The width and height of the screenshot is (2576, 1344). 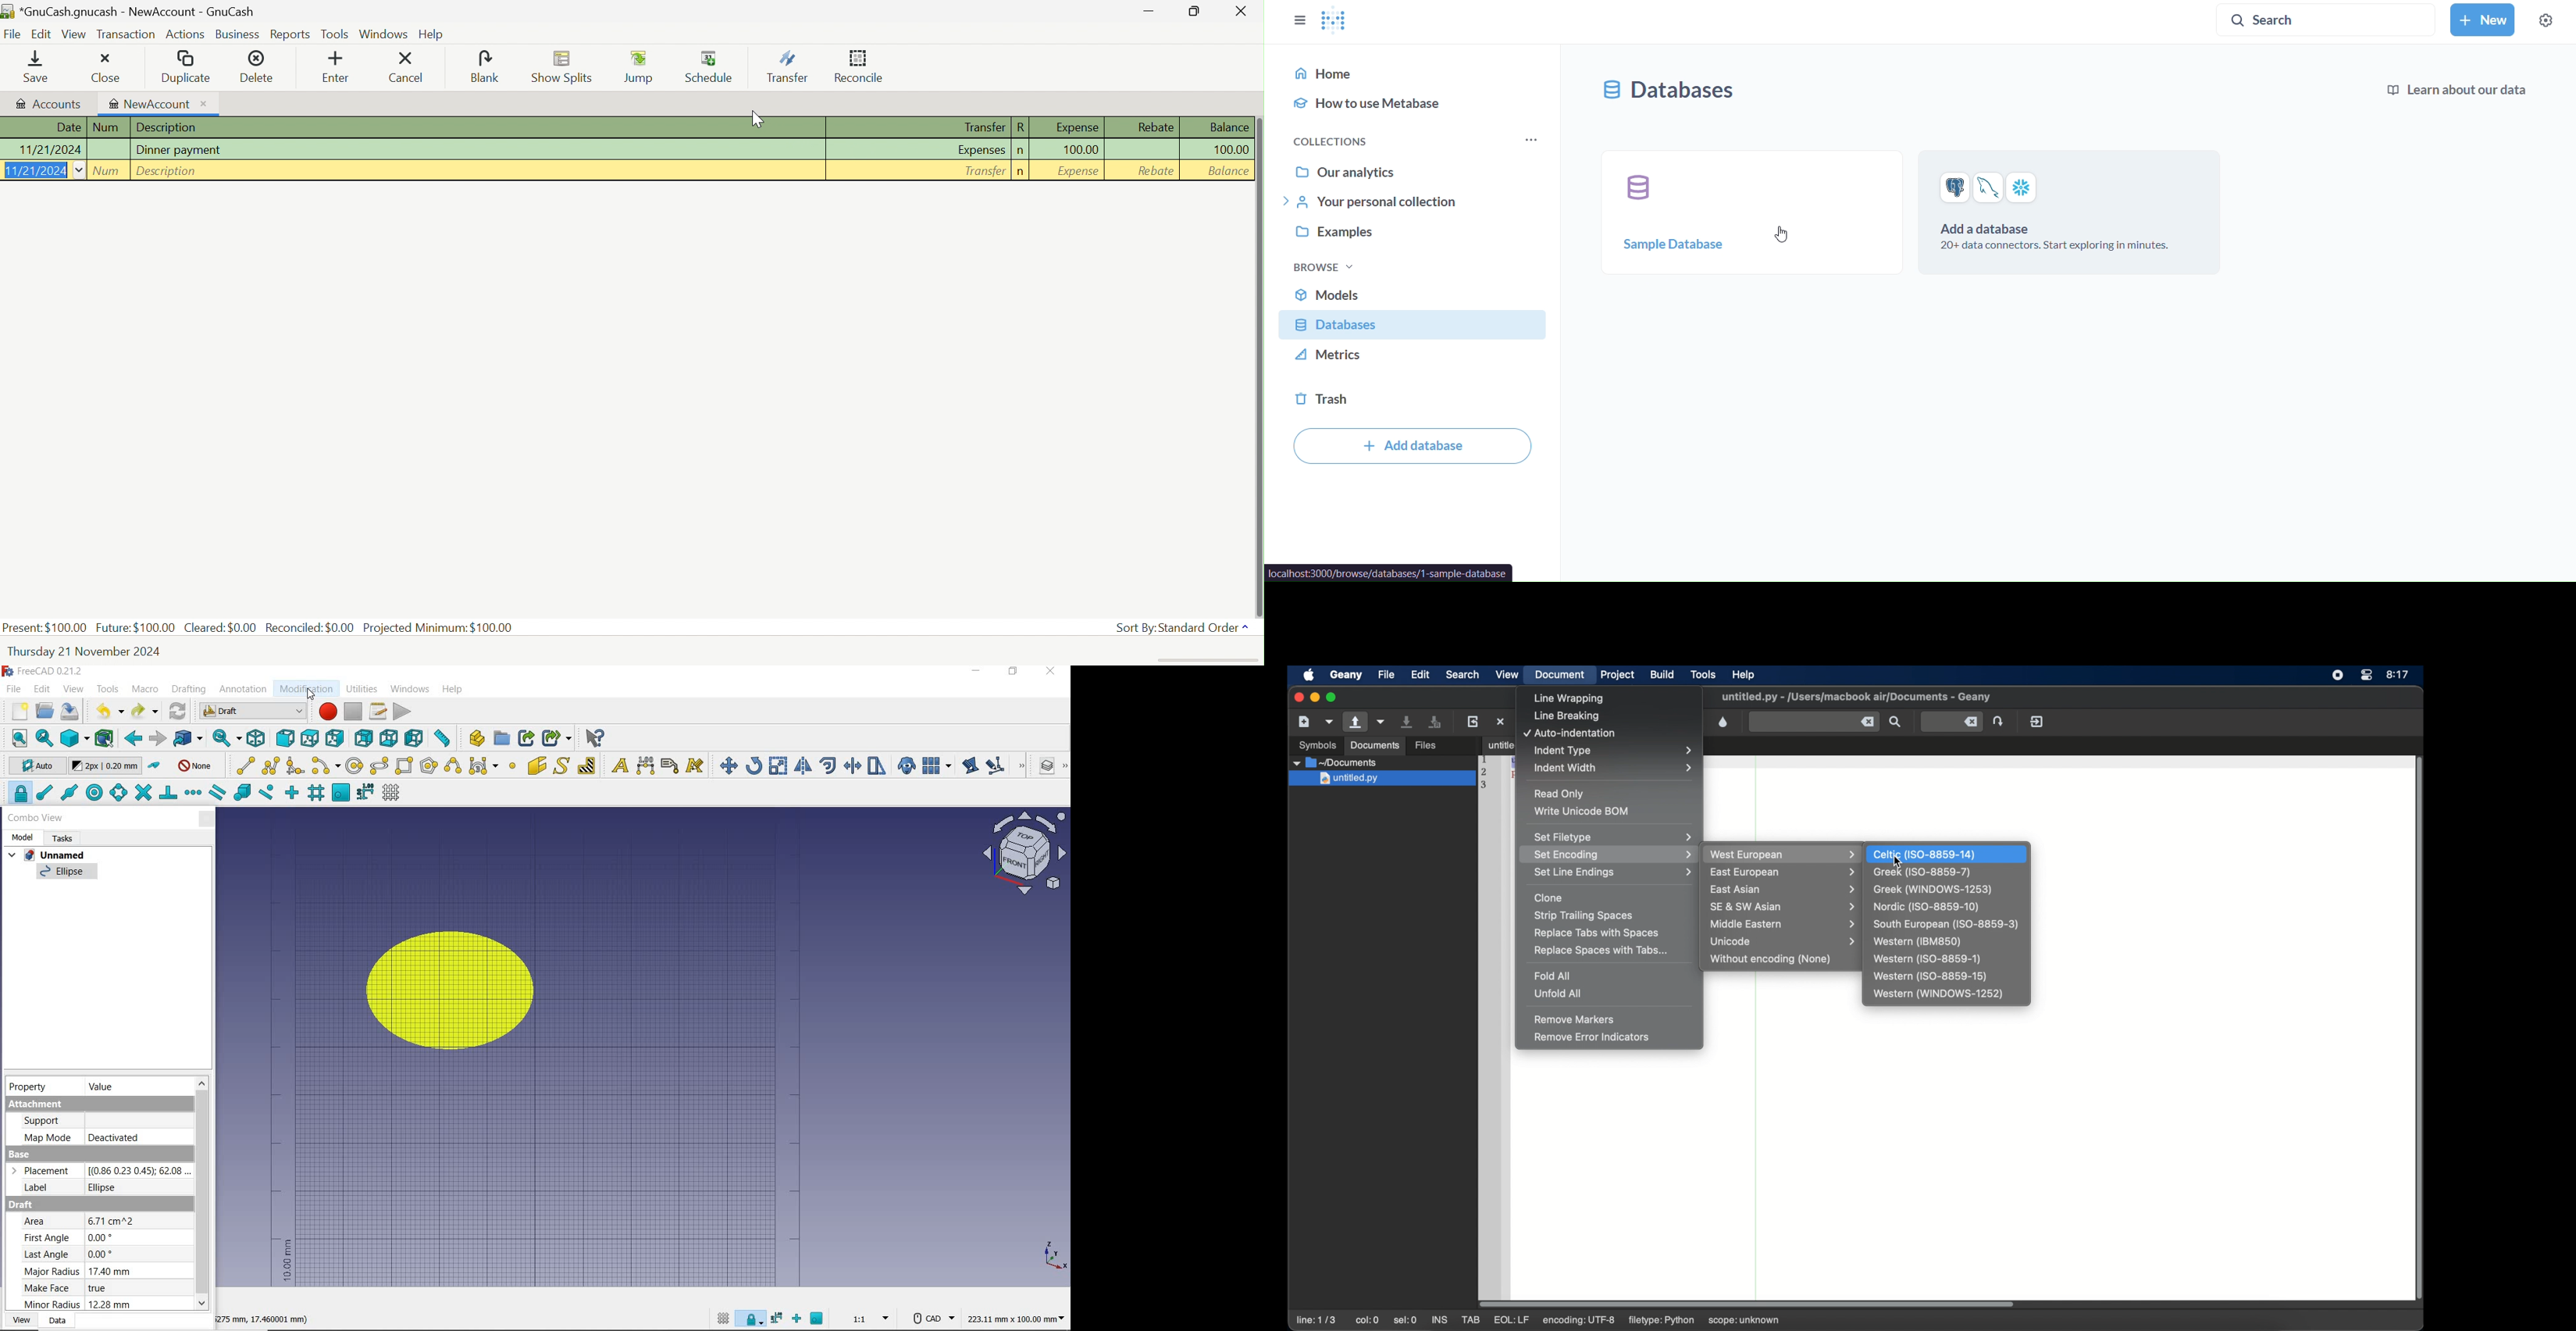 I want to click on add database, so click(x=1410, y=447).